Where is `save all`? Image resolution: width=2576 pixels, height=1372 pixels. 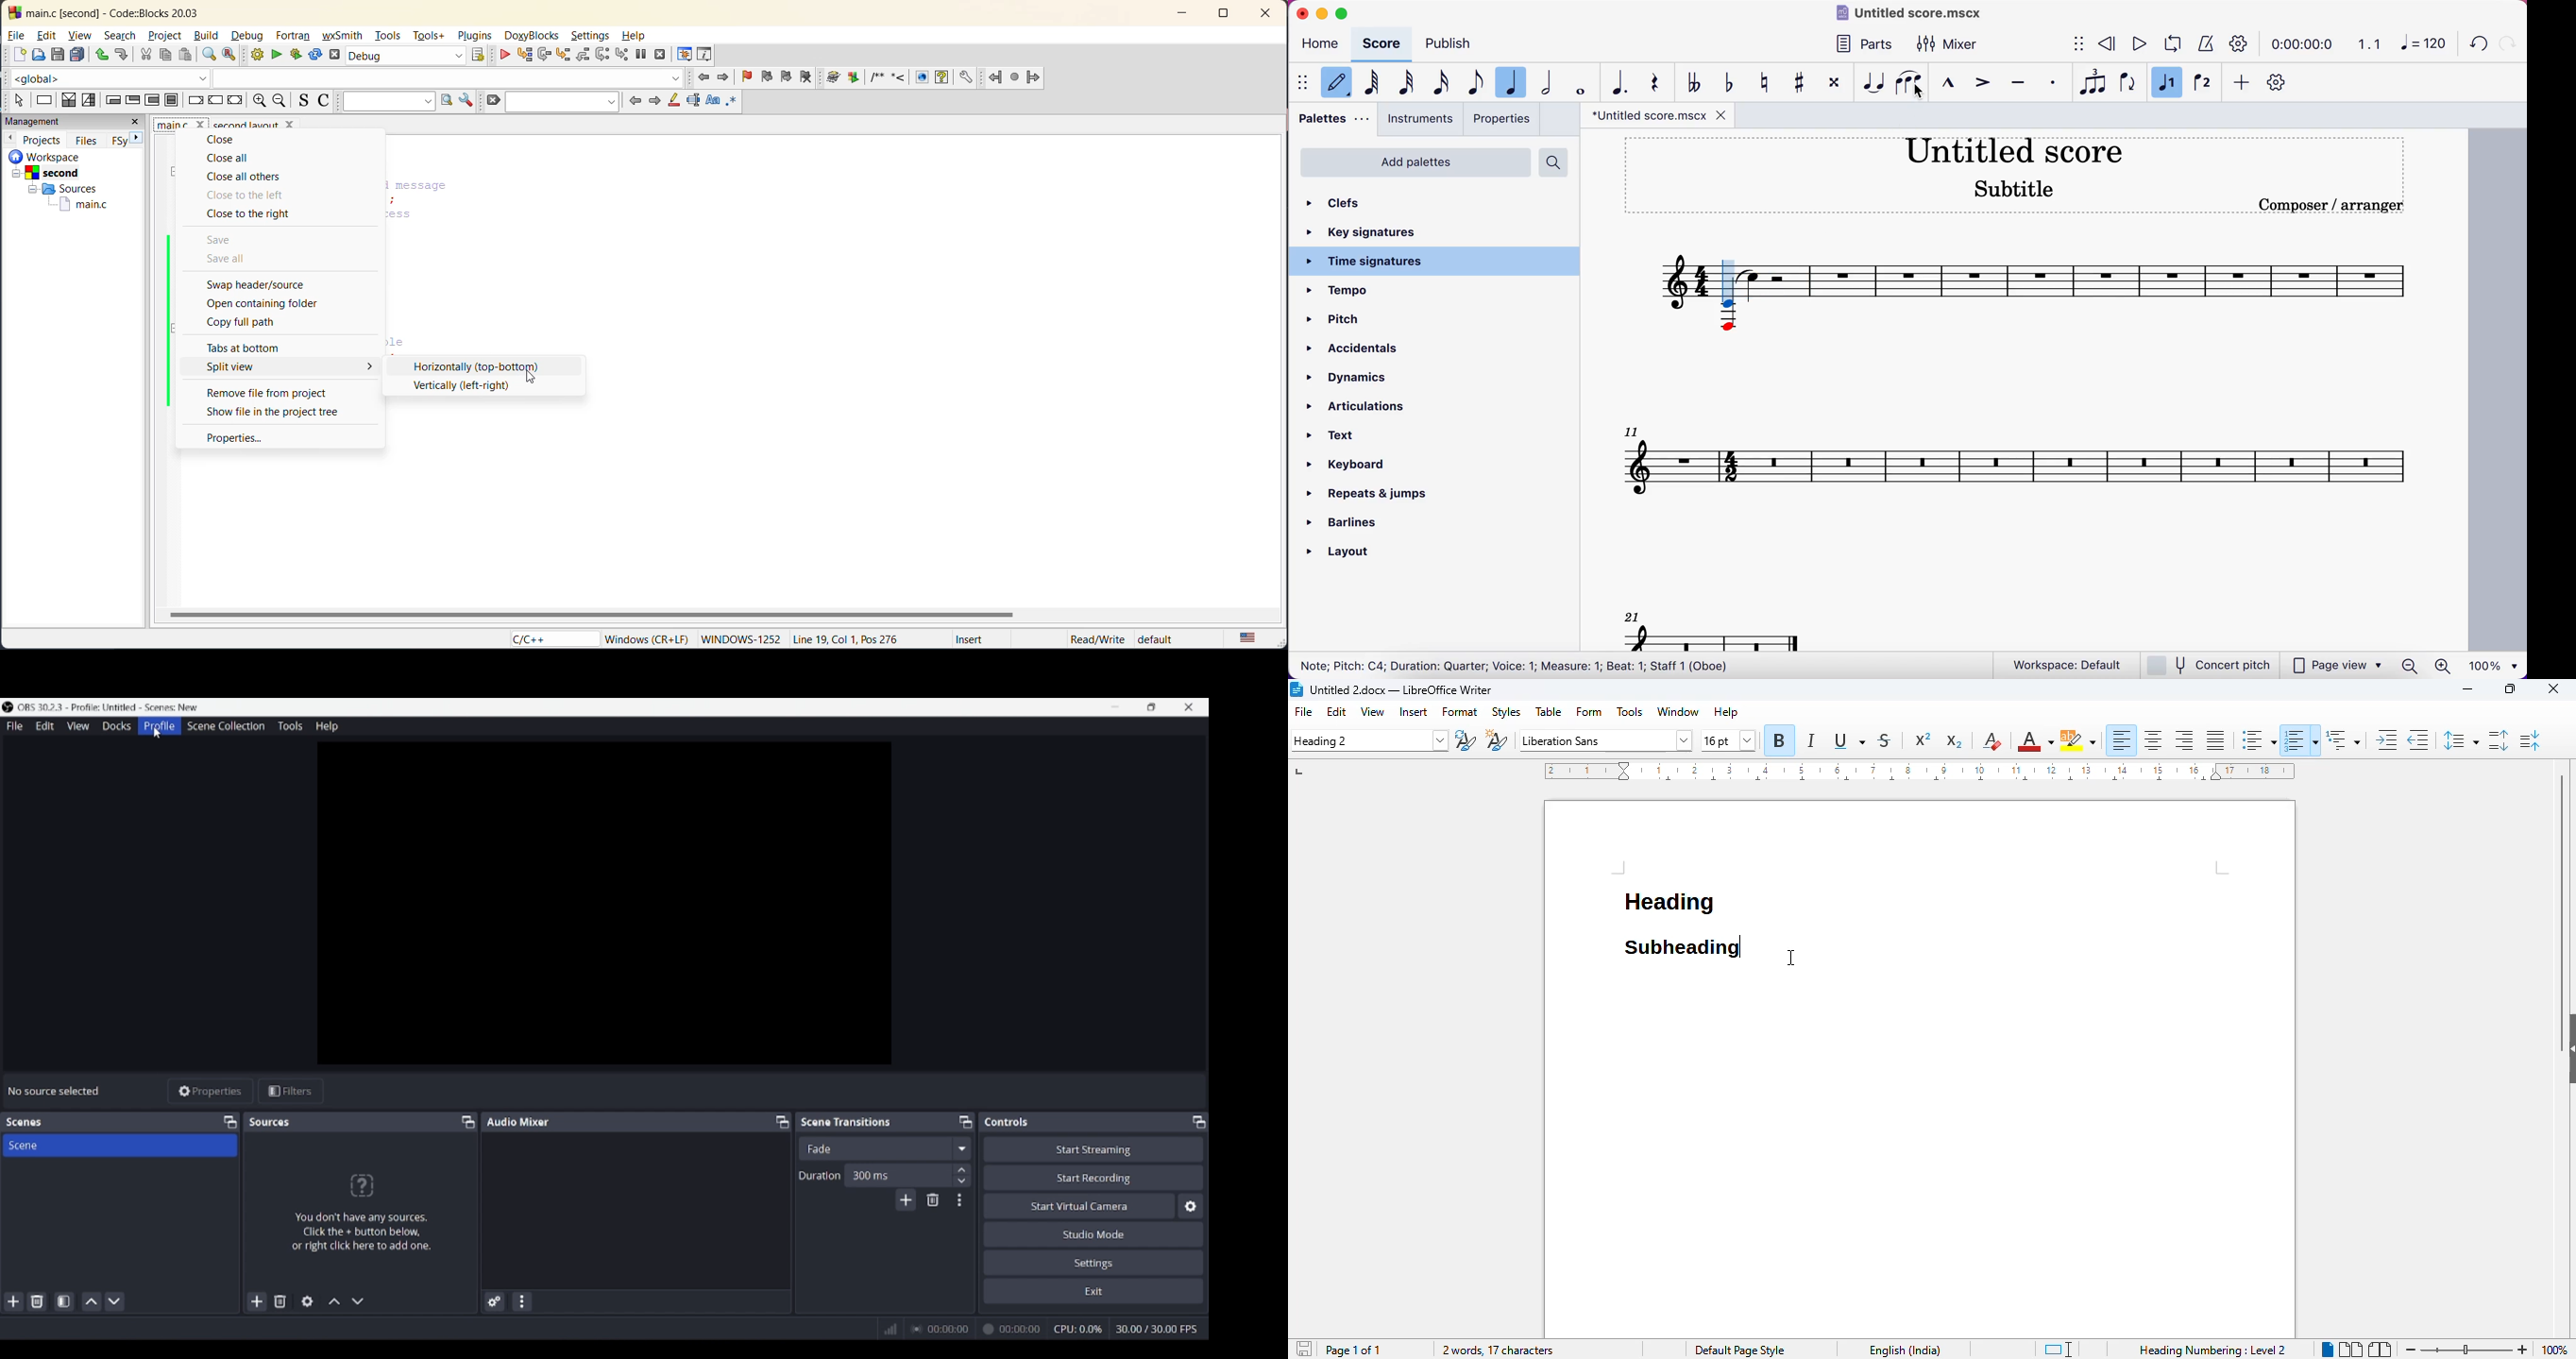 save all is located at coordinates (229, 260).